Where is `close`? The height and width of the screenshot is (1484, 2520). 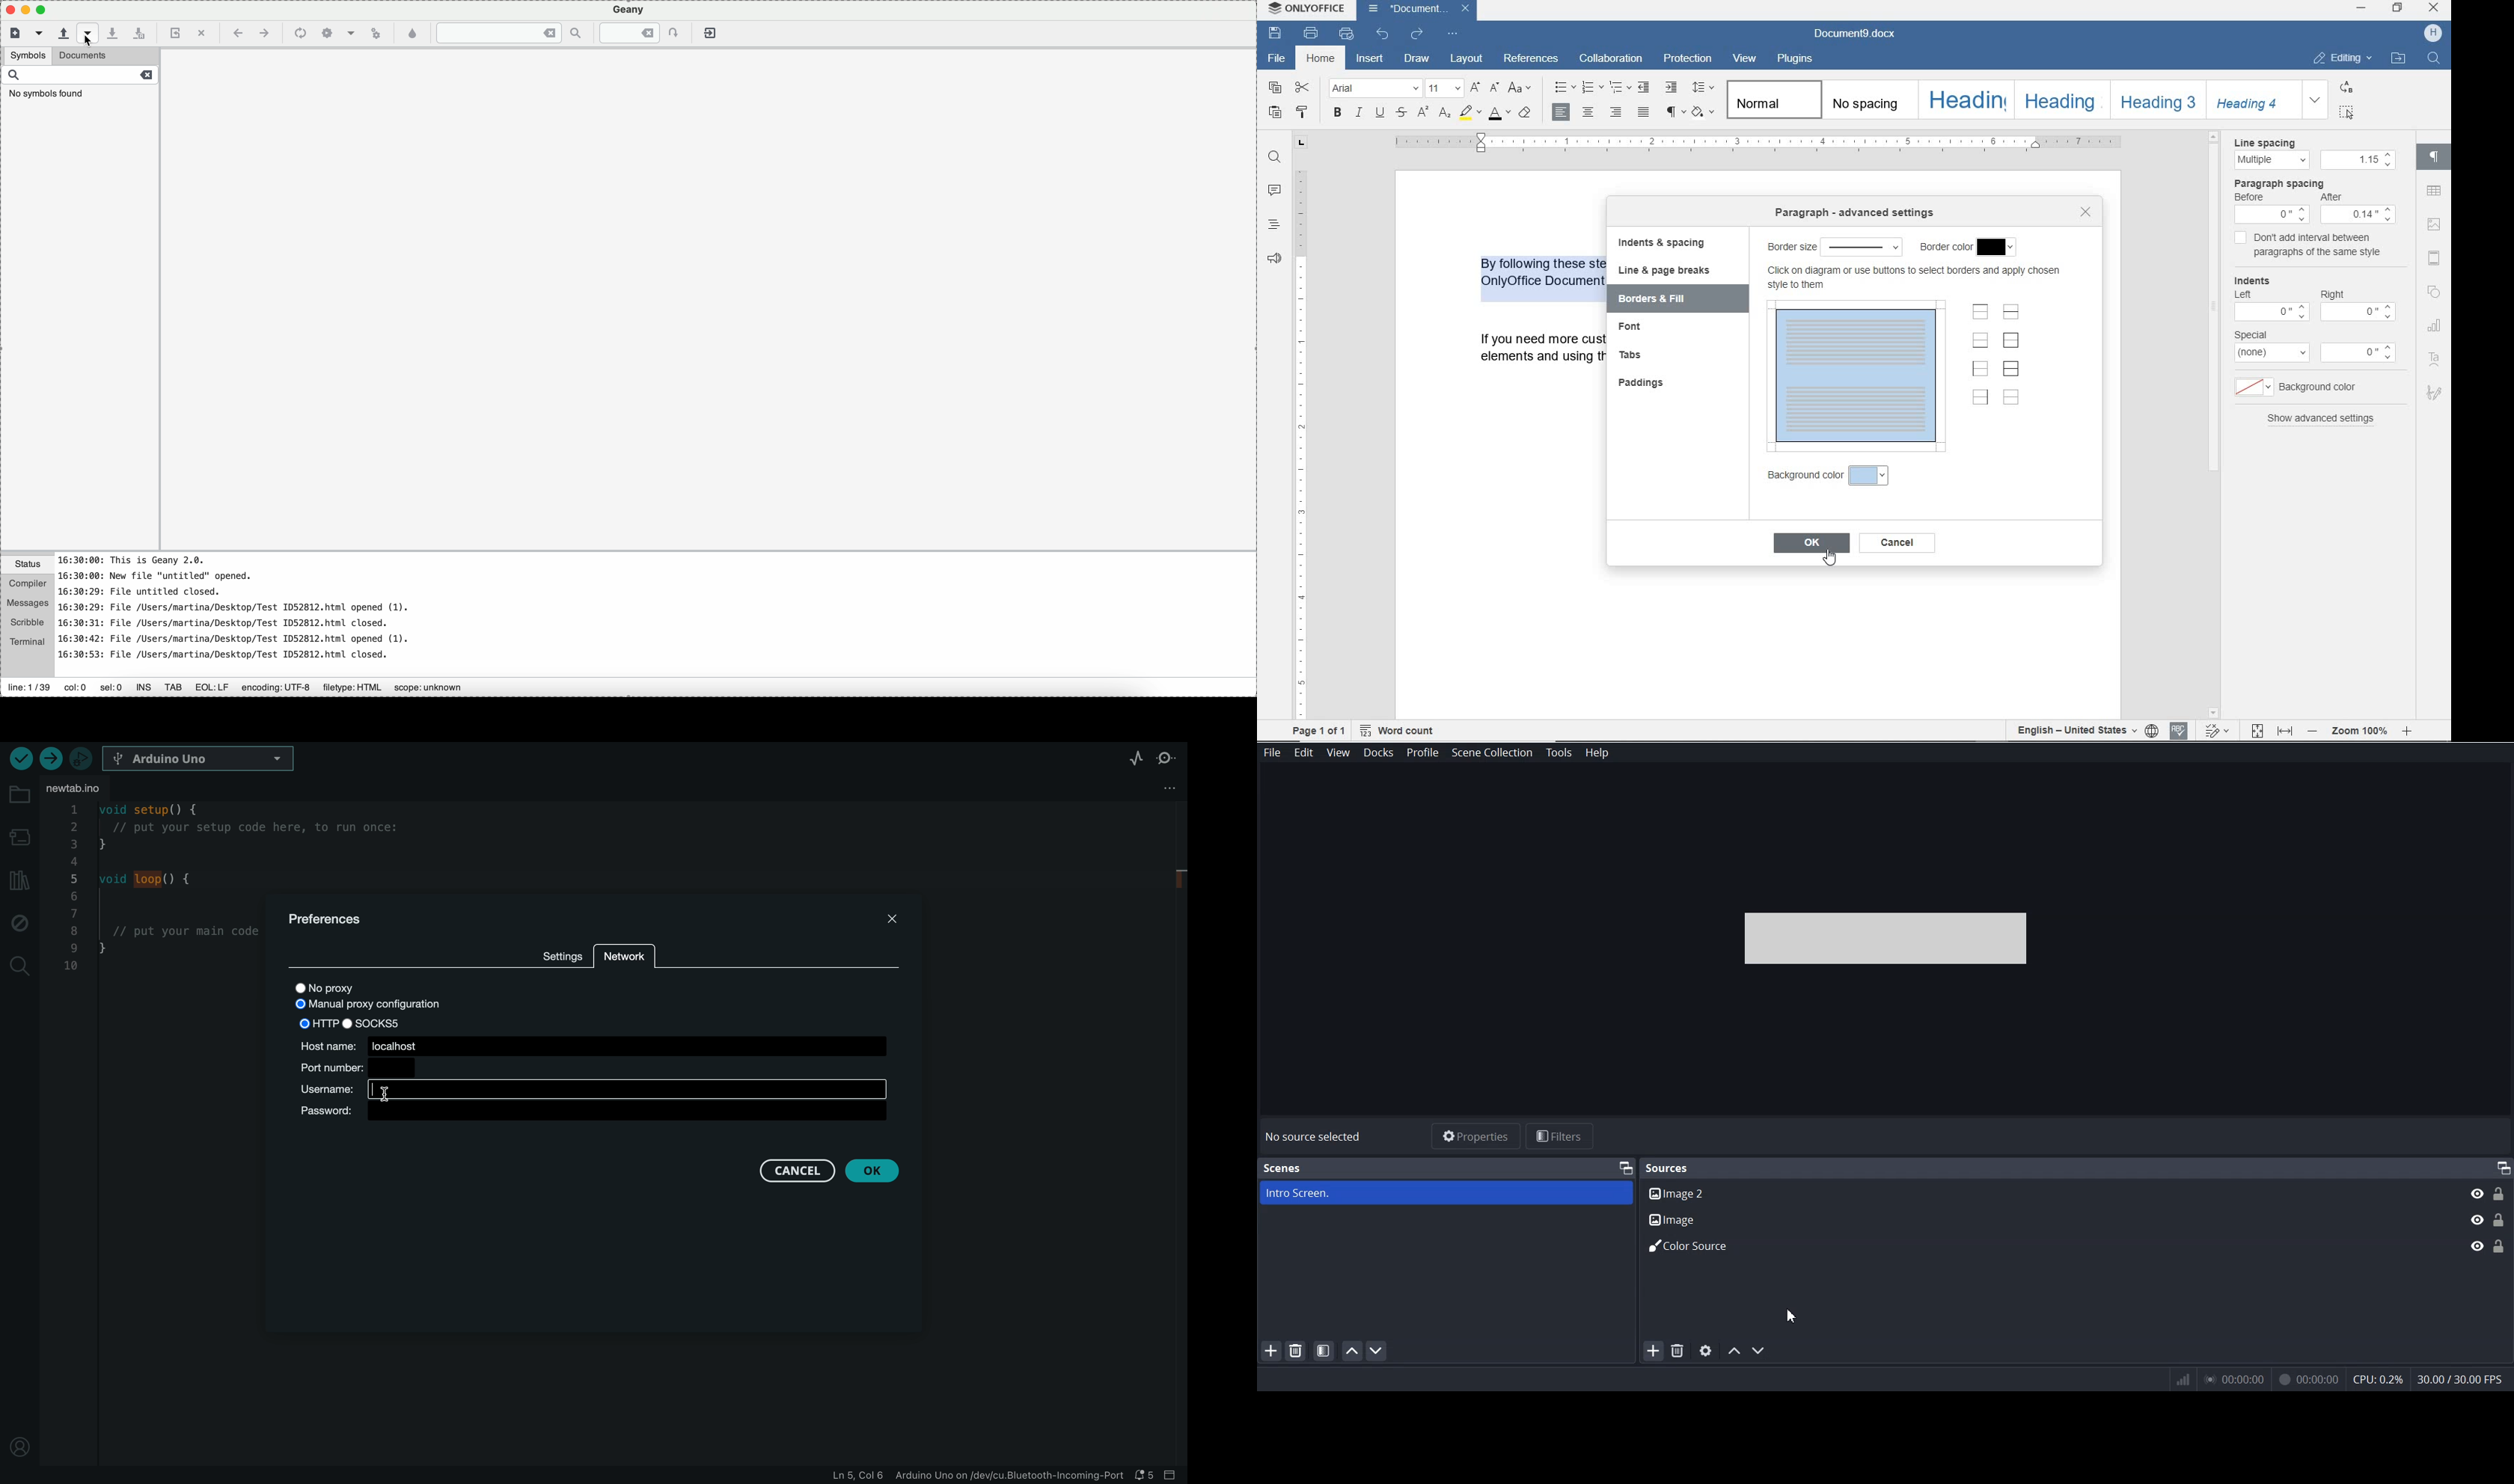 close is located at coordinates (2087, 212).